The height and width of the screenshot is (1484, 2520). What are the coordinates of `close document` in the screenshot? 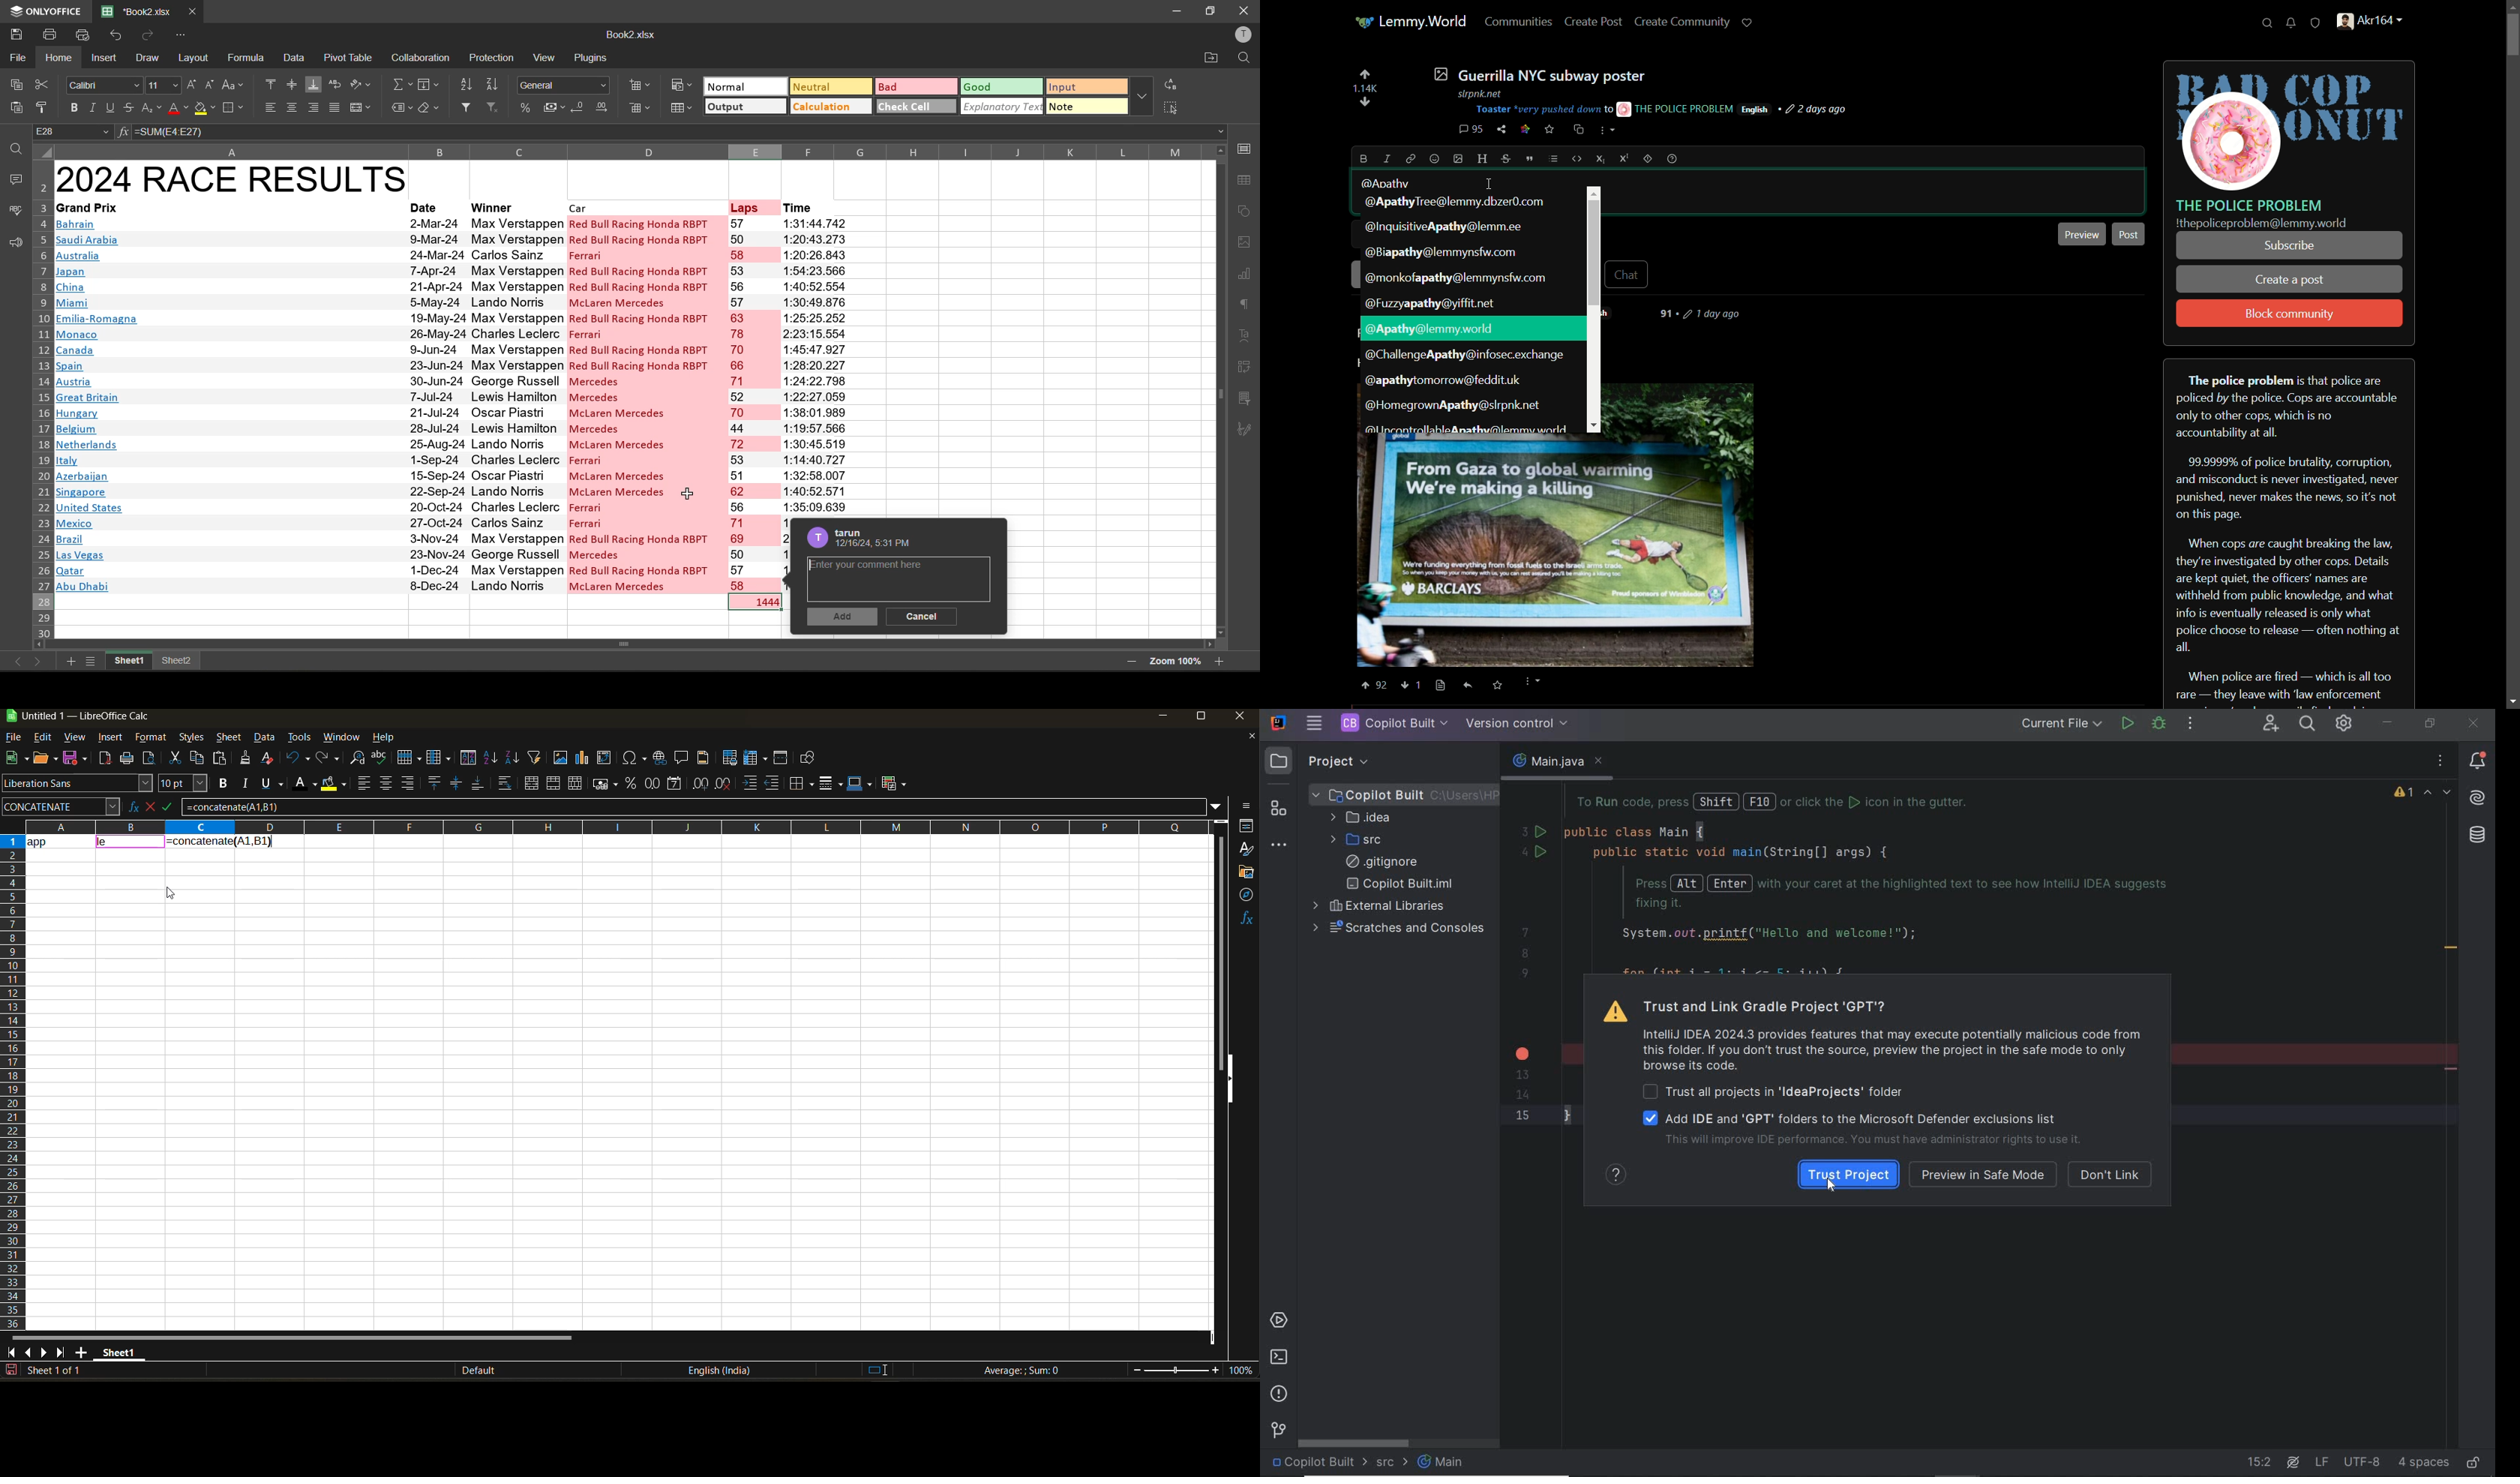 It's located at (1247, 740).